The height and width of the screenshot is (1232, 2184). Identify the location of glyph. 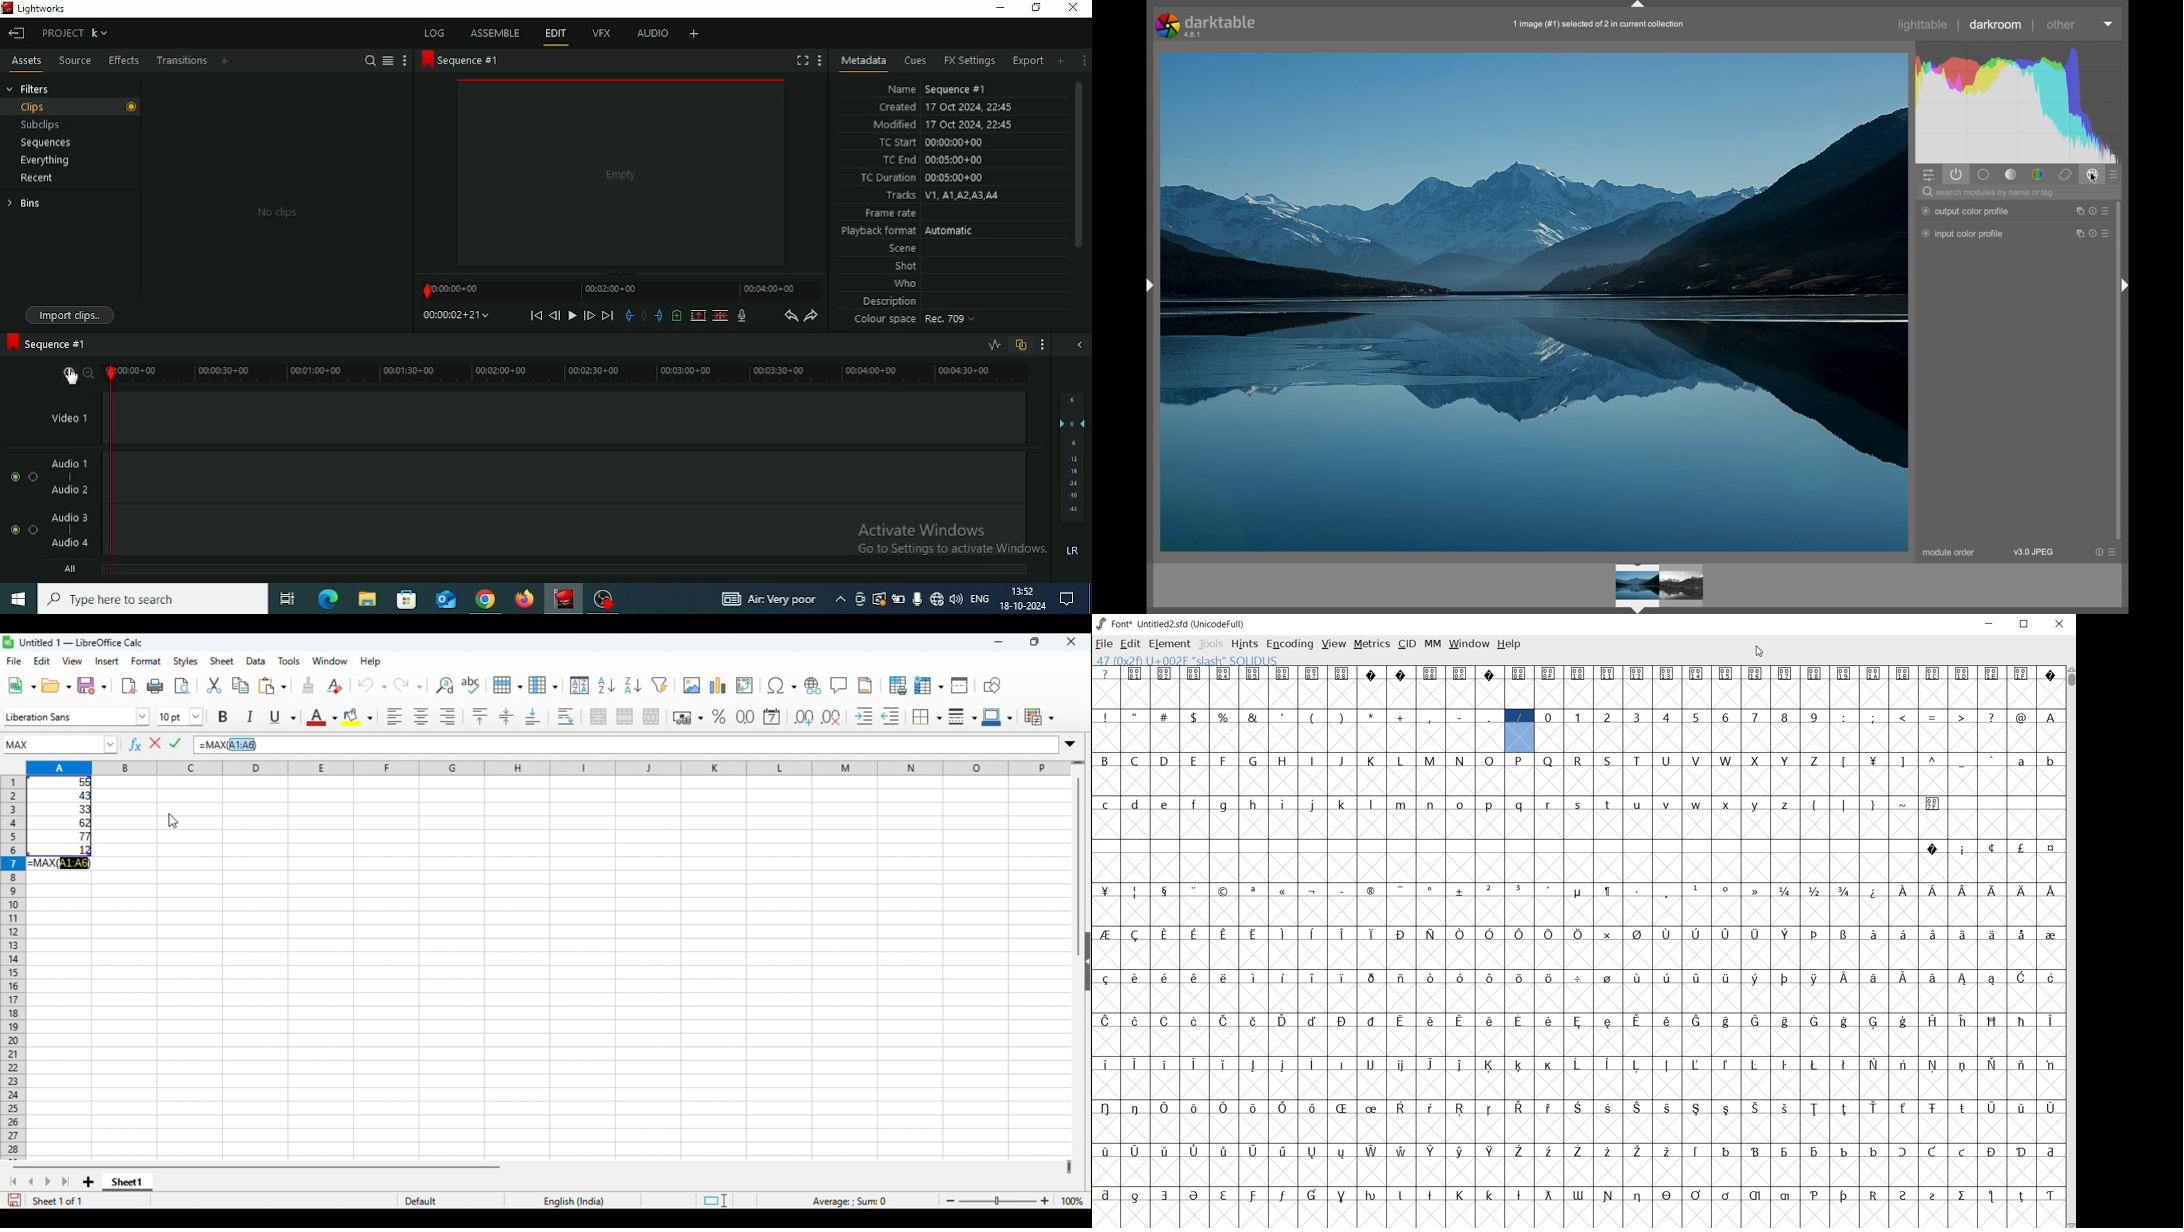
(1135, 935).